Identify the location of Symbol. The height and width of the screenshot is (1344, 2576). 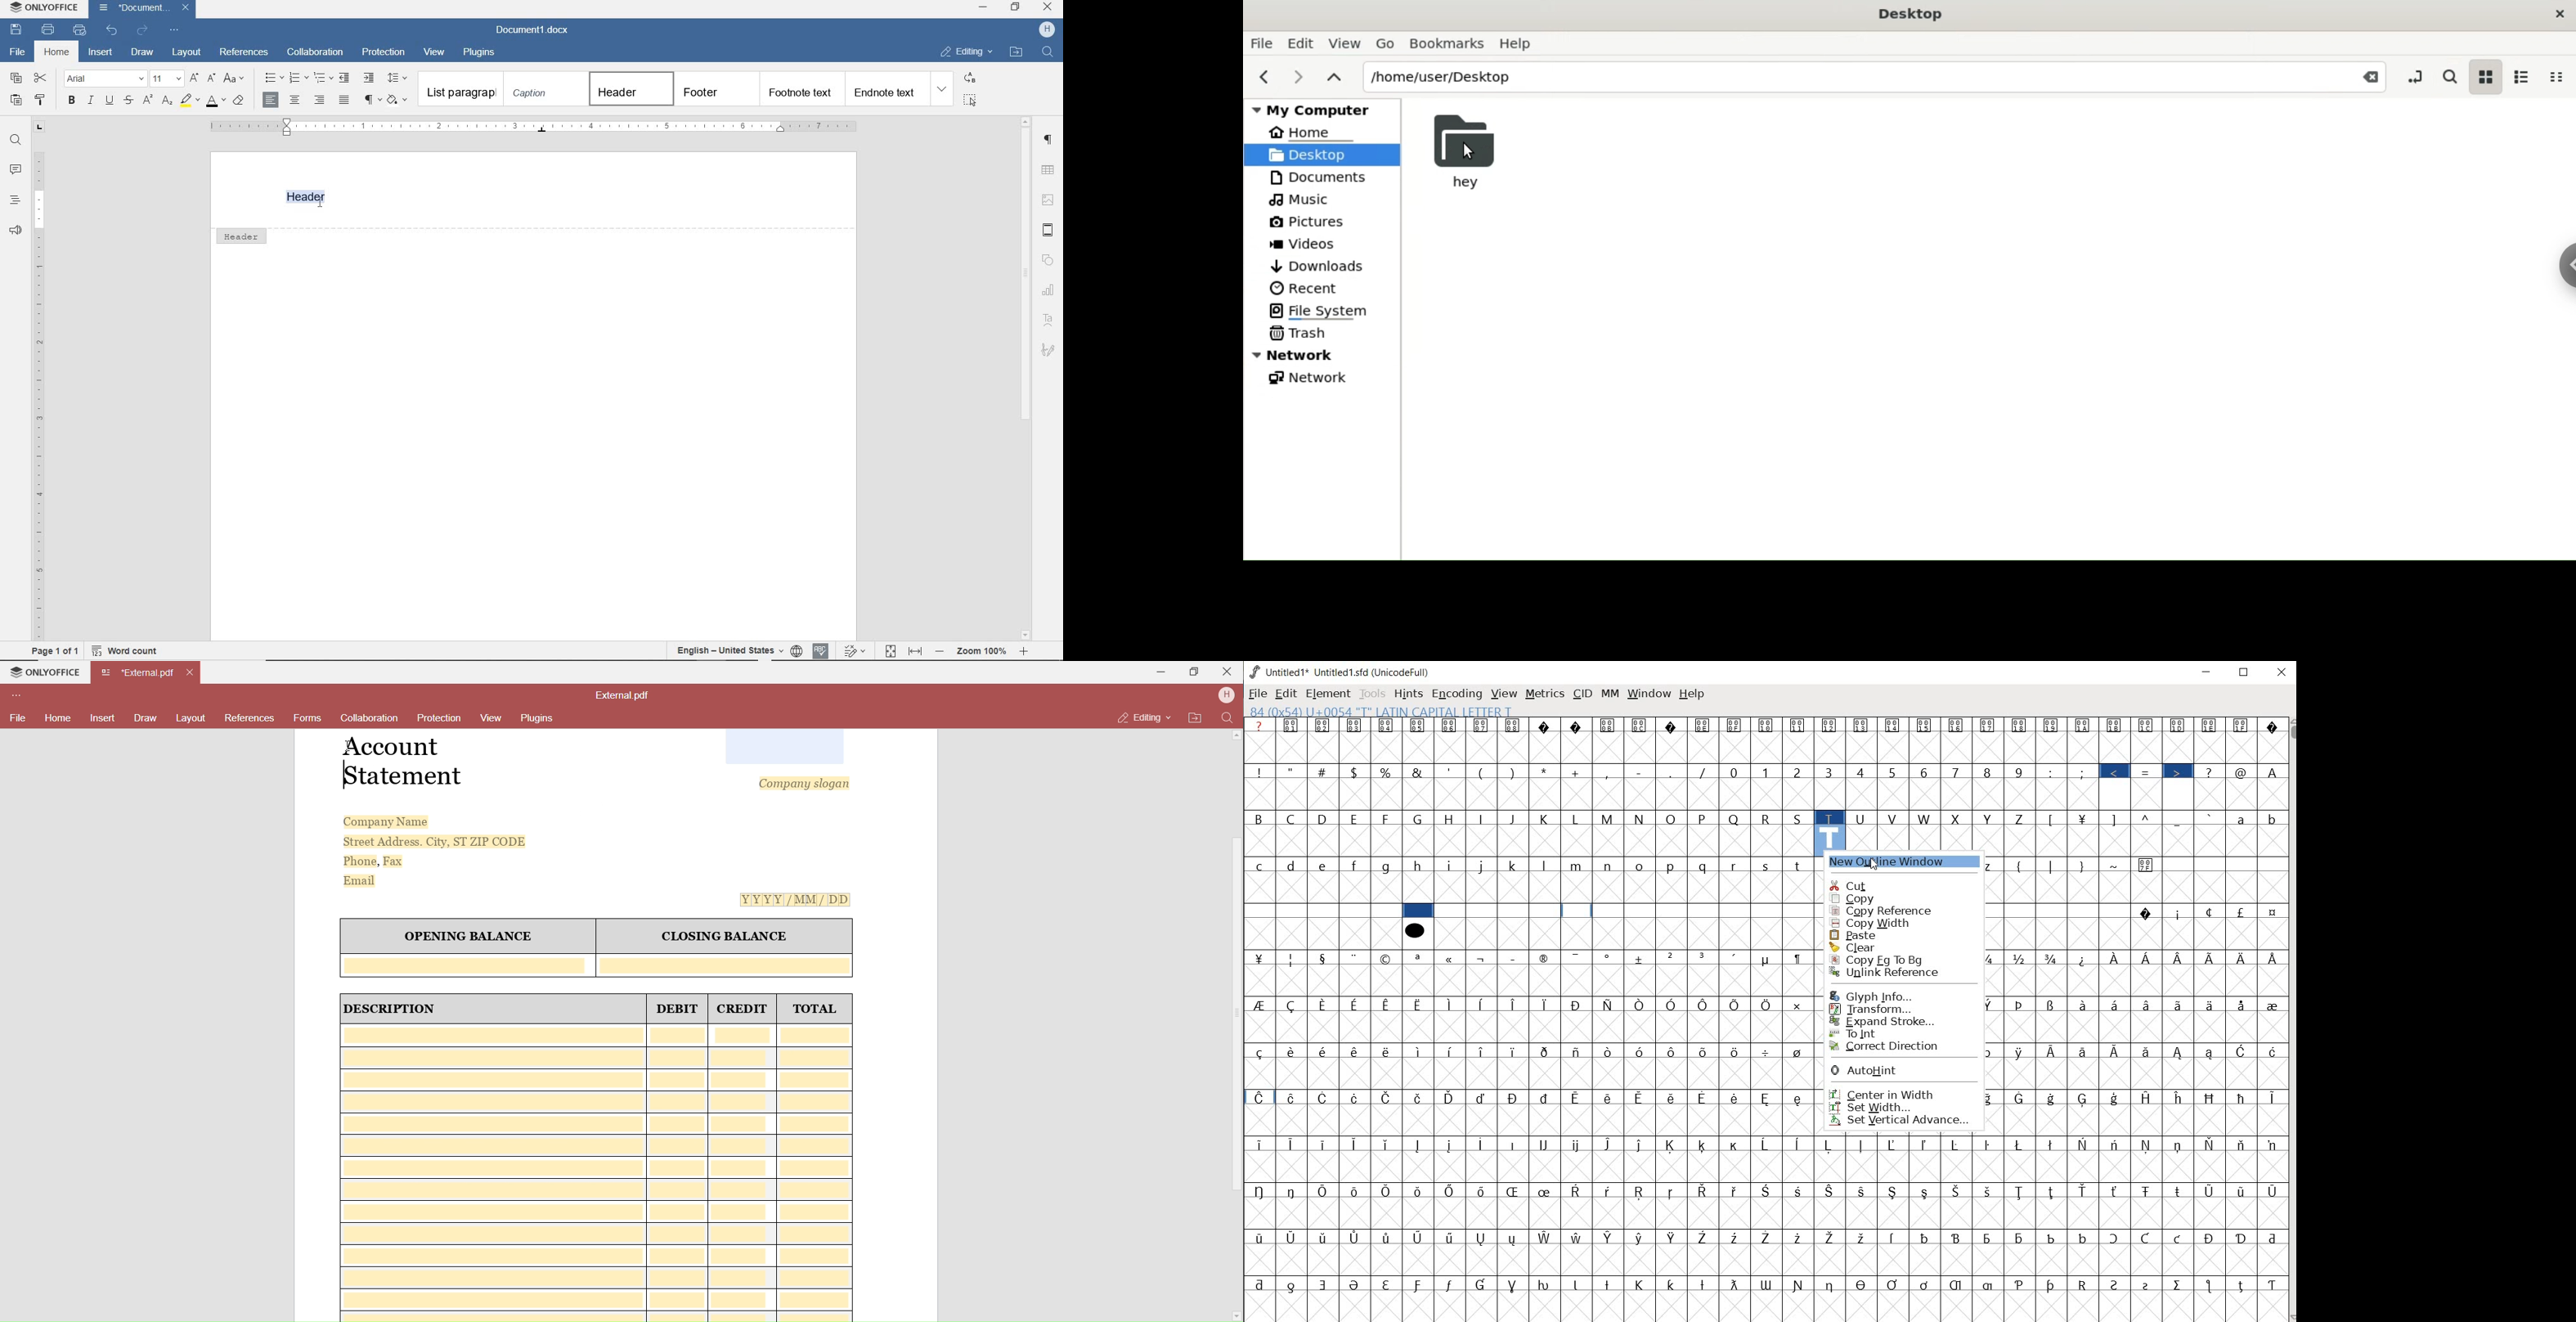
(1611, 1145).